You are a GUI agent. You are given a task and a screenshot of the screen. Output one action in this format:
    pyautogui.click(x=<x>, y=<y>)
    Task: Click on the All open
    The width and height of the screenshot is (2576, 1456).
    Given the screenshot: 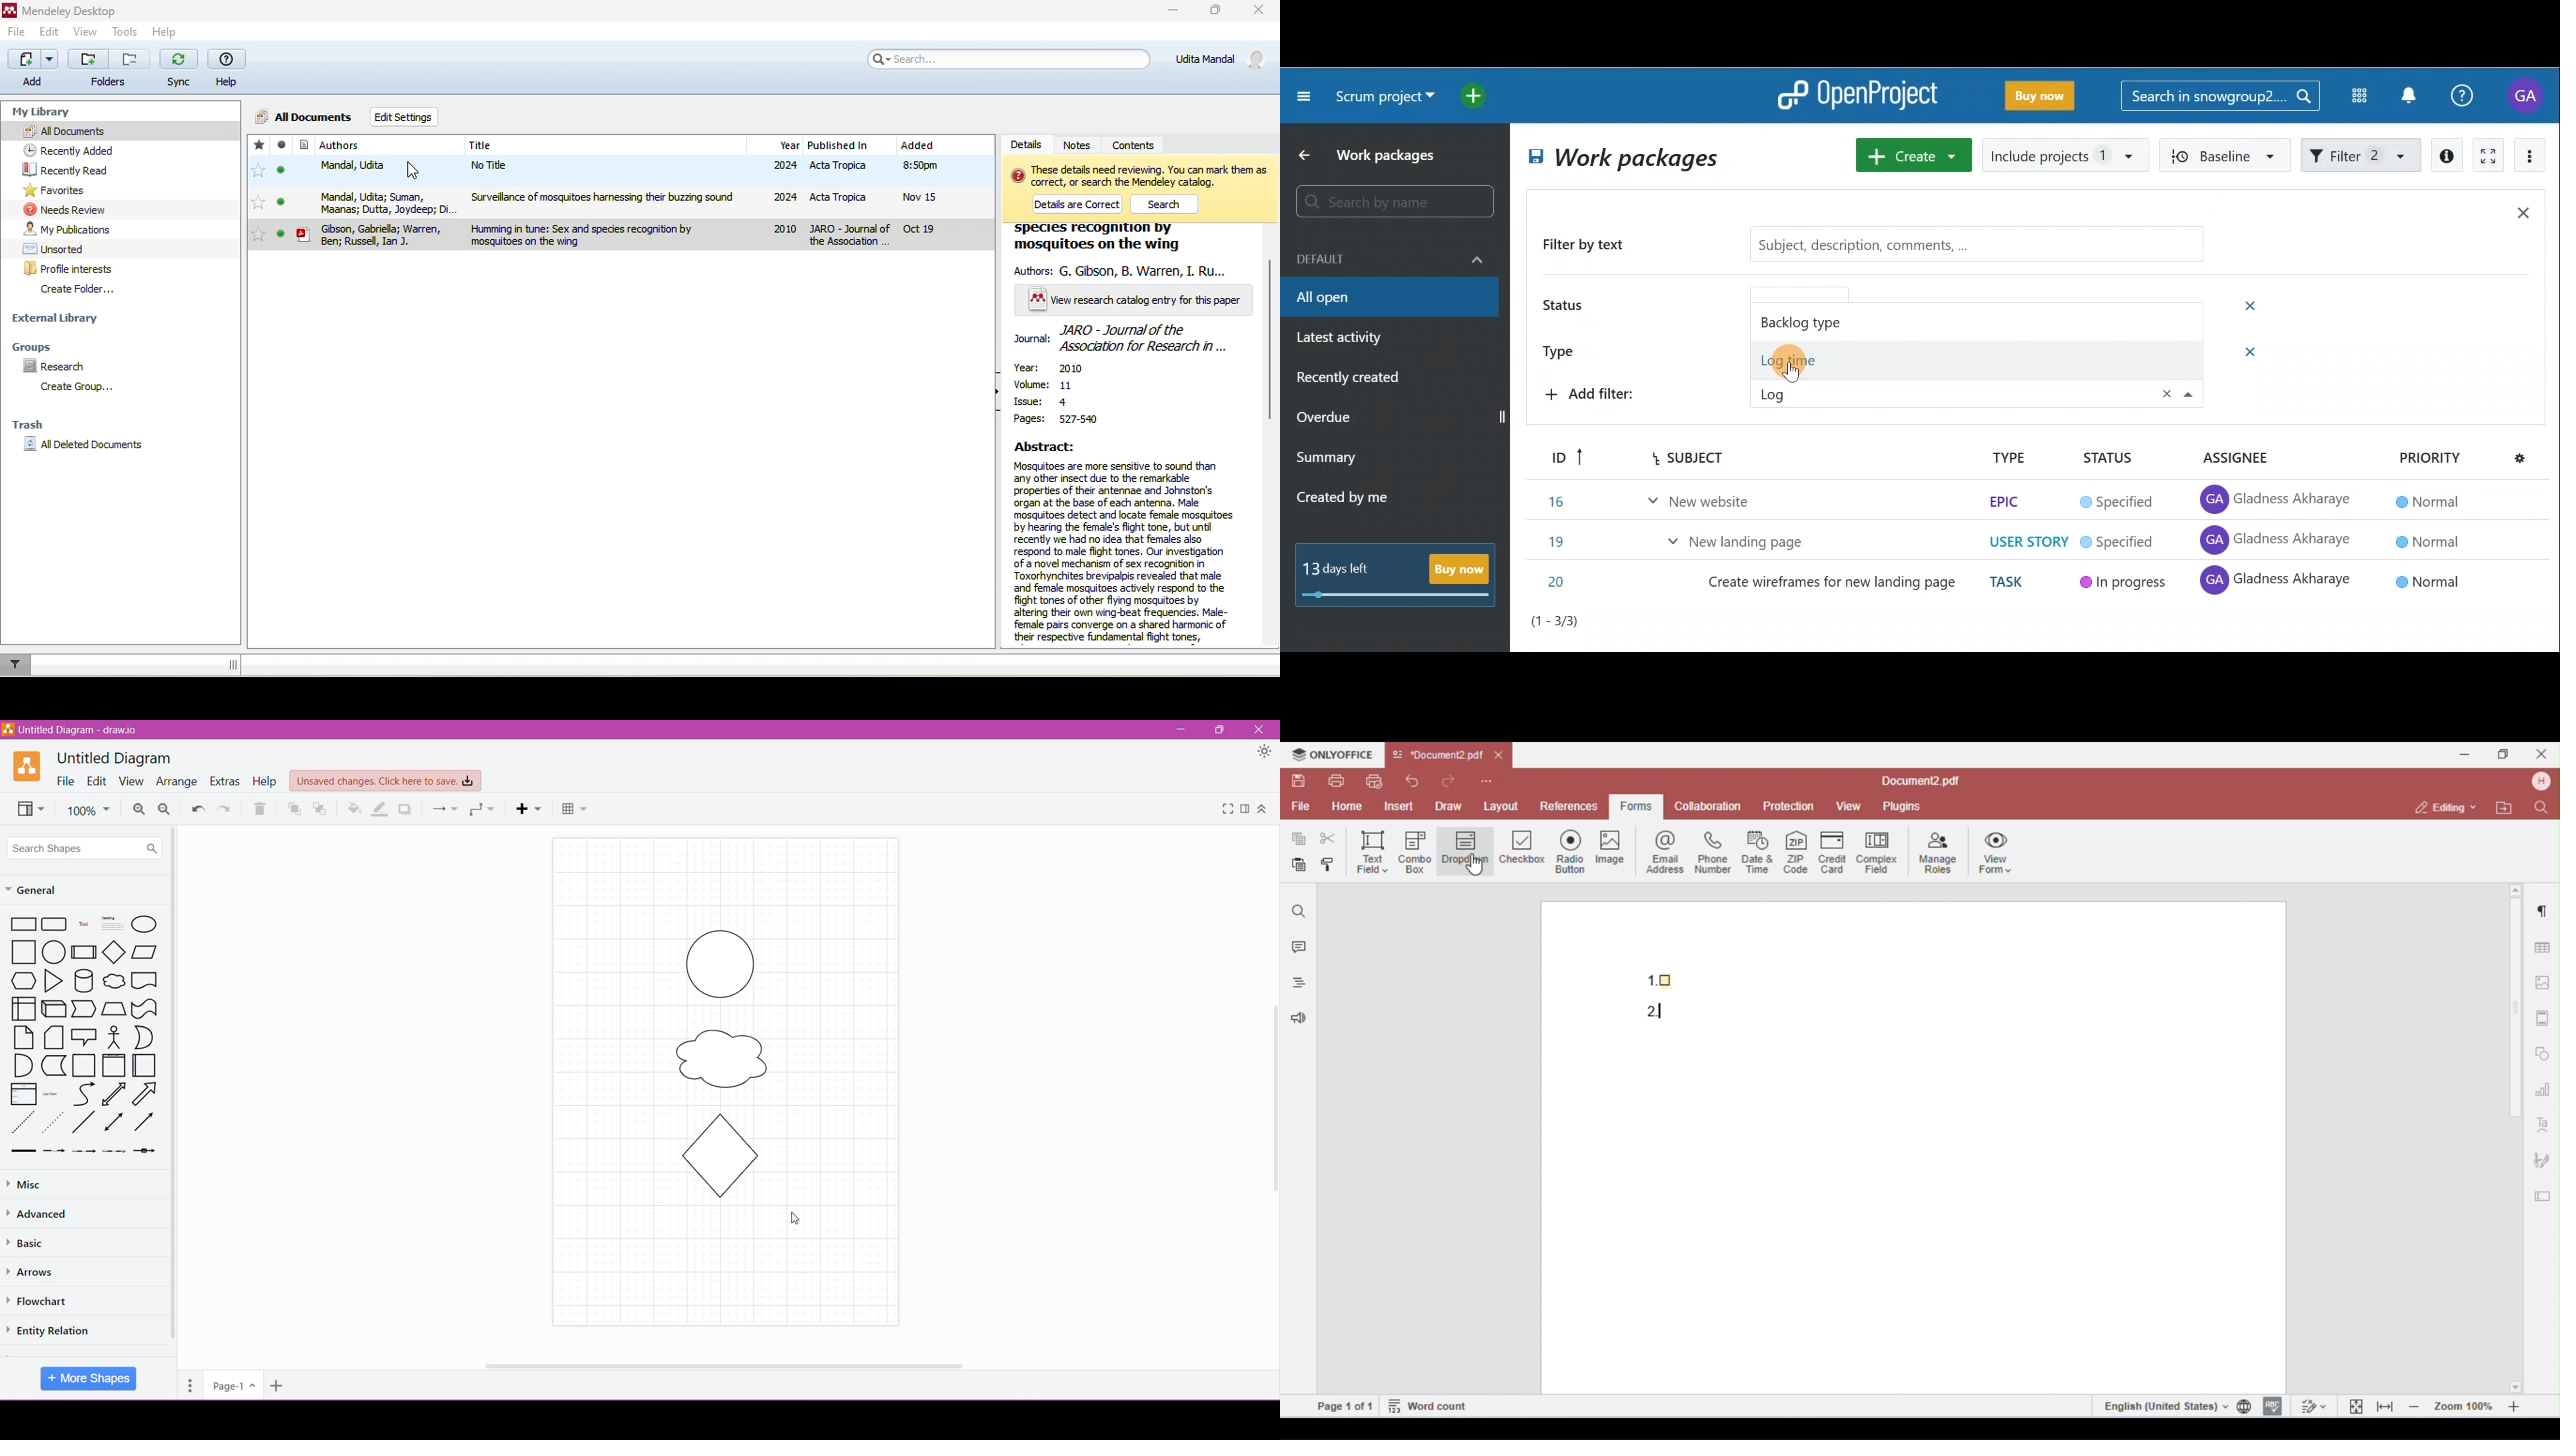 What is the action you would take?
    pyautogui.click(x=1388, y=298)
    